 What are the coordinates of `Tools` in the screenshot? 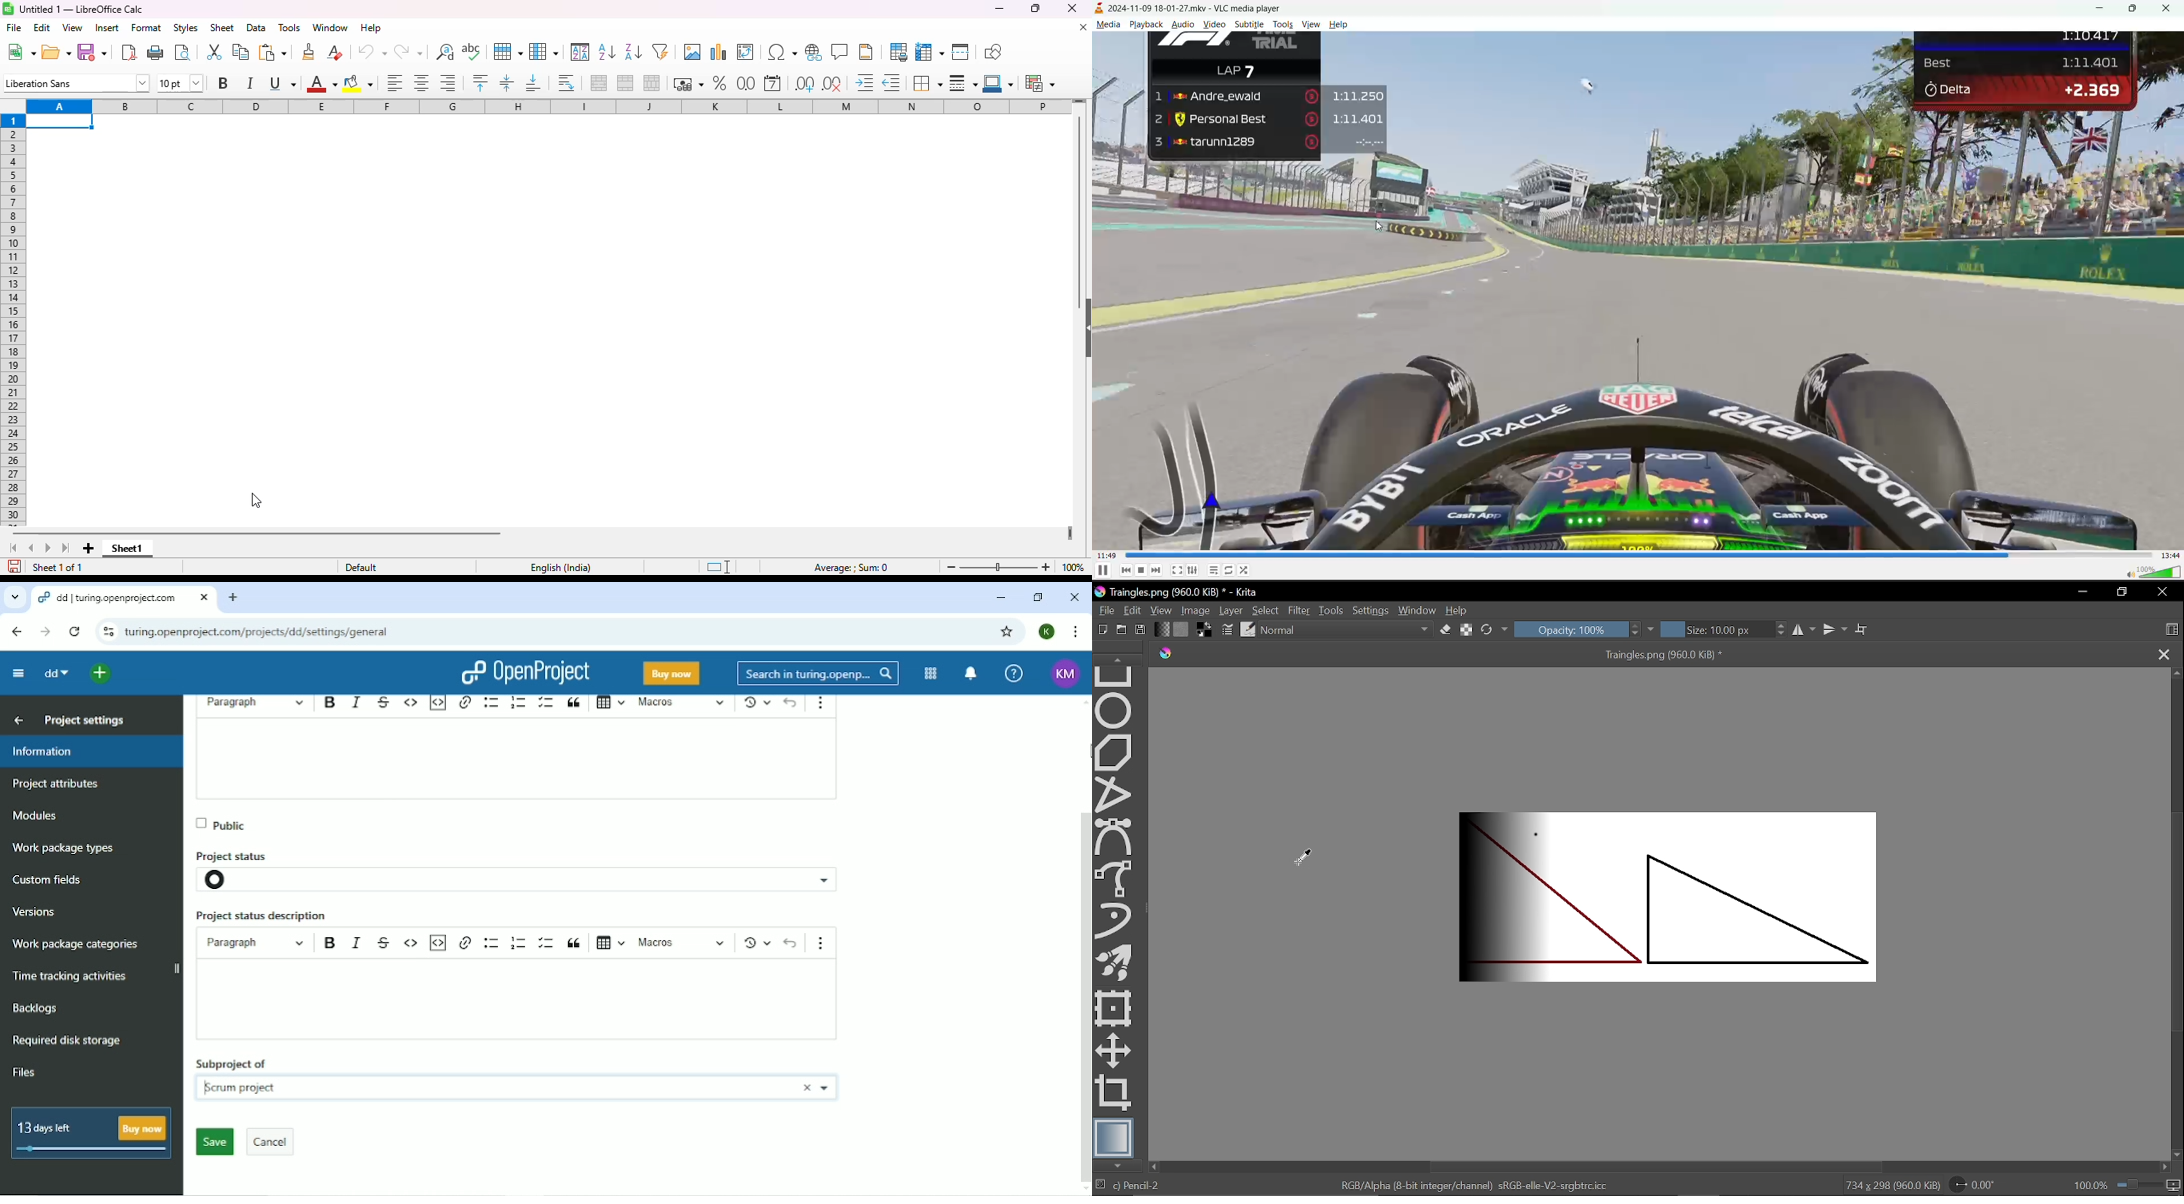 It's located at (1332, 610).